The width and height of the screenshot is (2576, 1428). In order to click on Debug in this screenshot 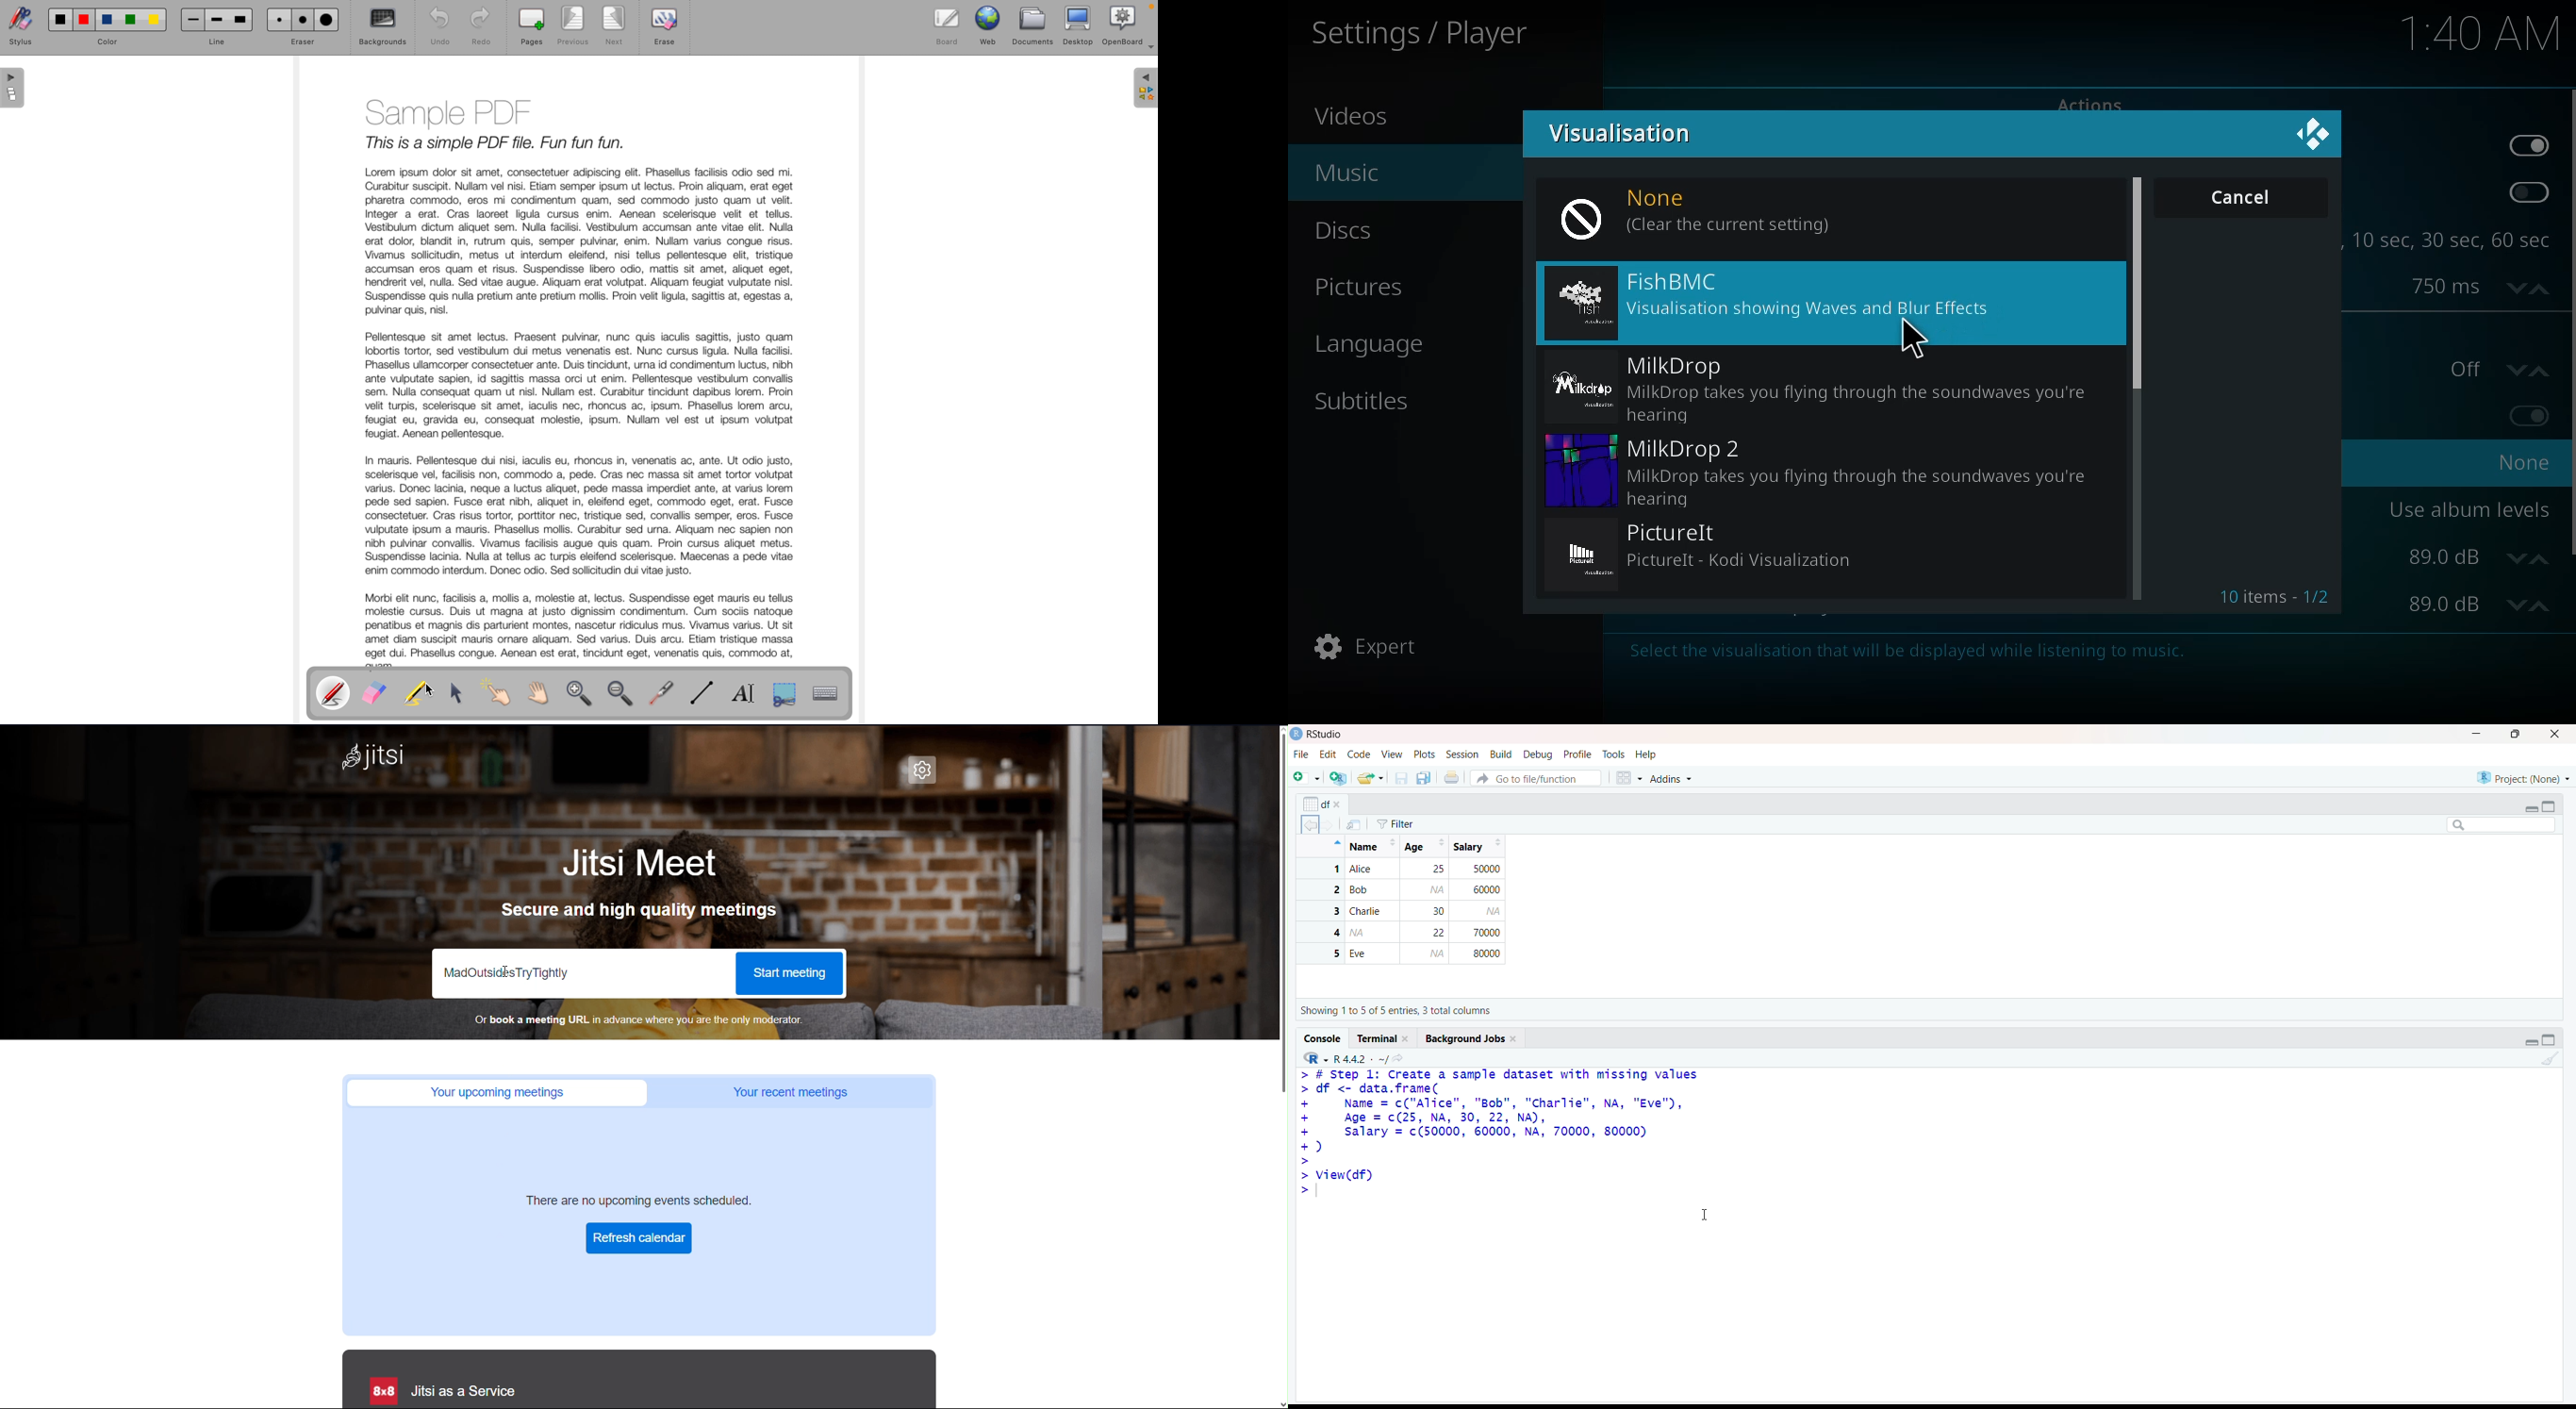, I will do `click(1539, 753)`.